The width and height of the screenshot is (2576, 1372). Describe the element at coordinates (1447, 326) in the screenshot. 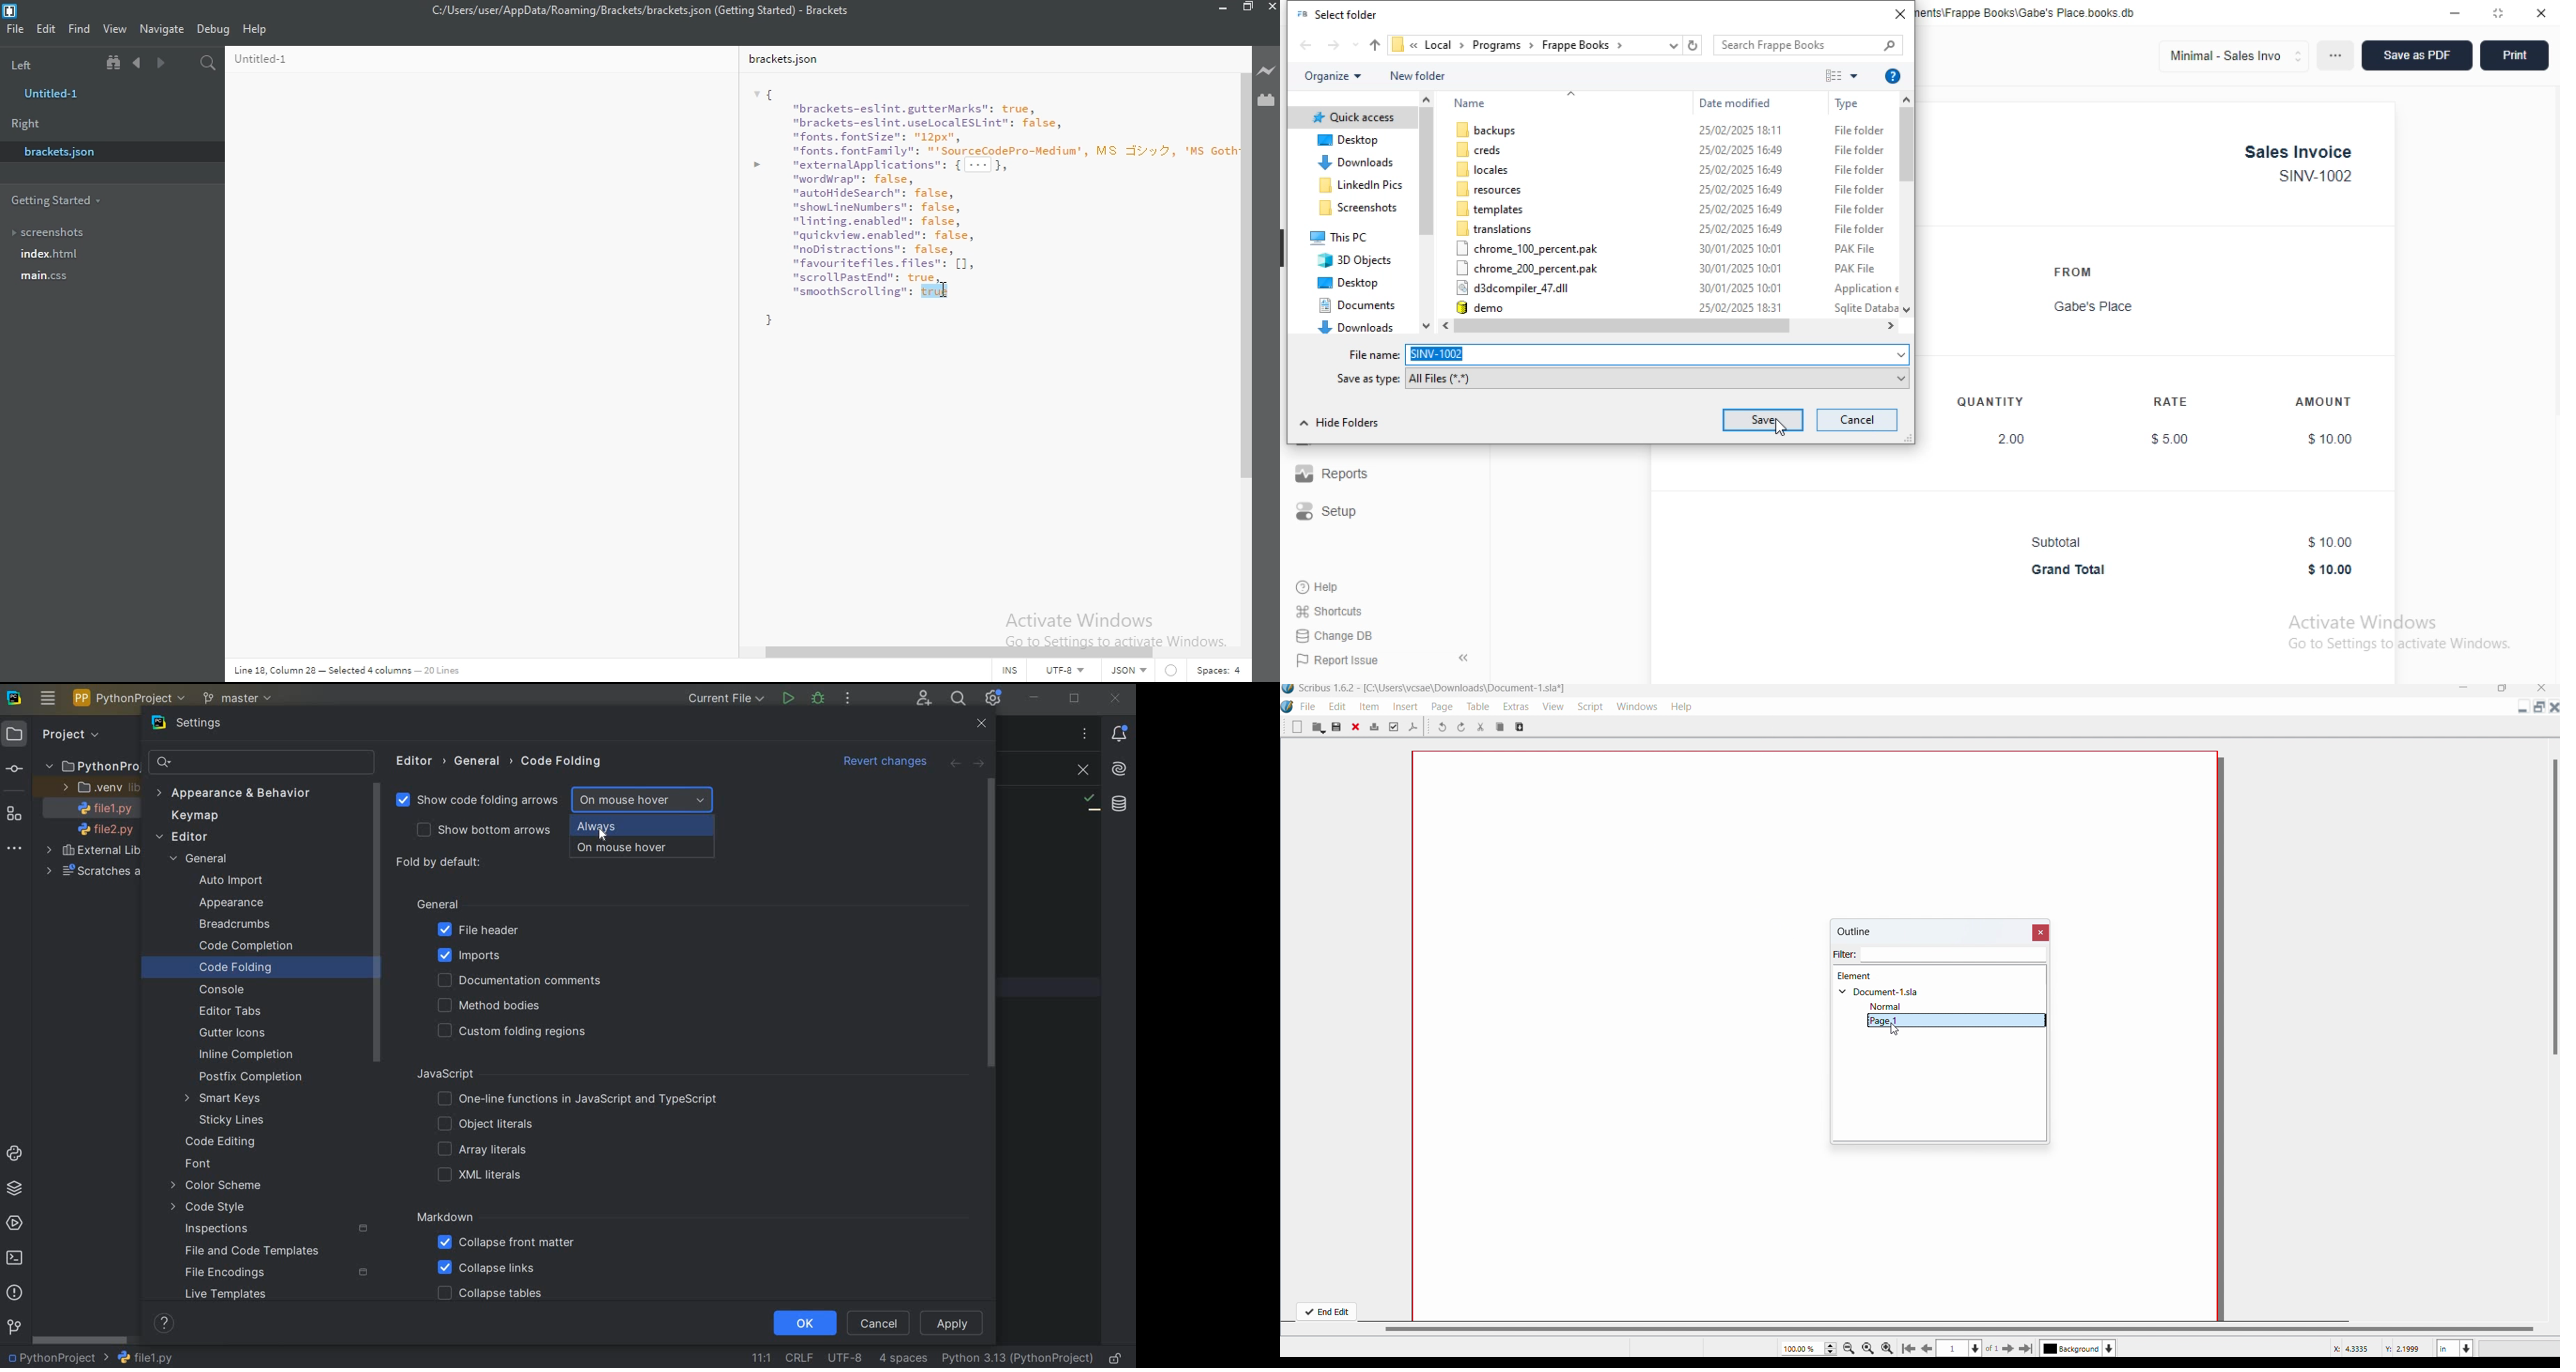

I see `scroll left` at that location.